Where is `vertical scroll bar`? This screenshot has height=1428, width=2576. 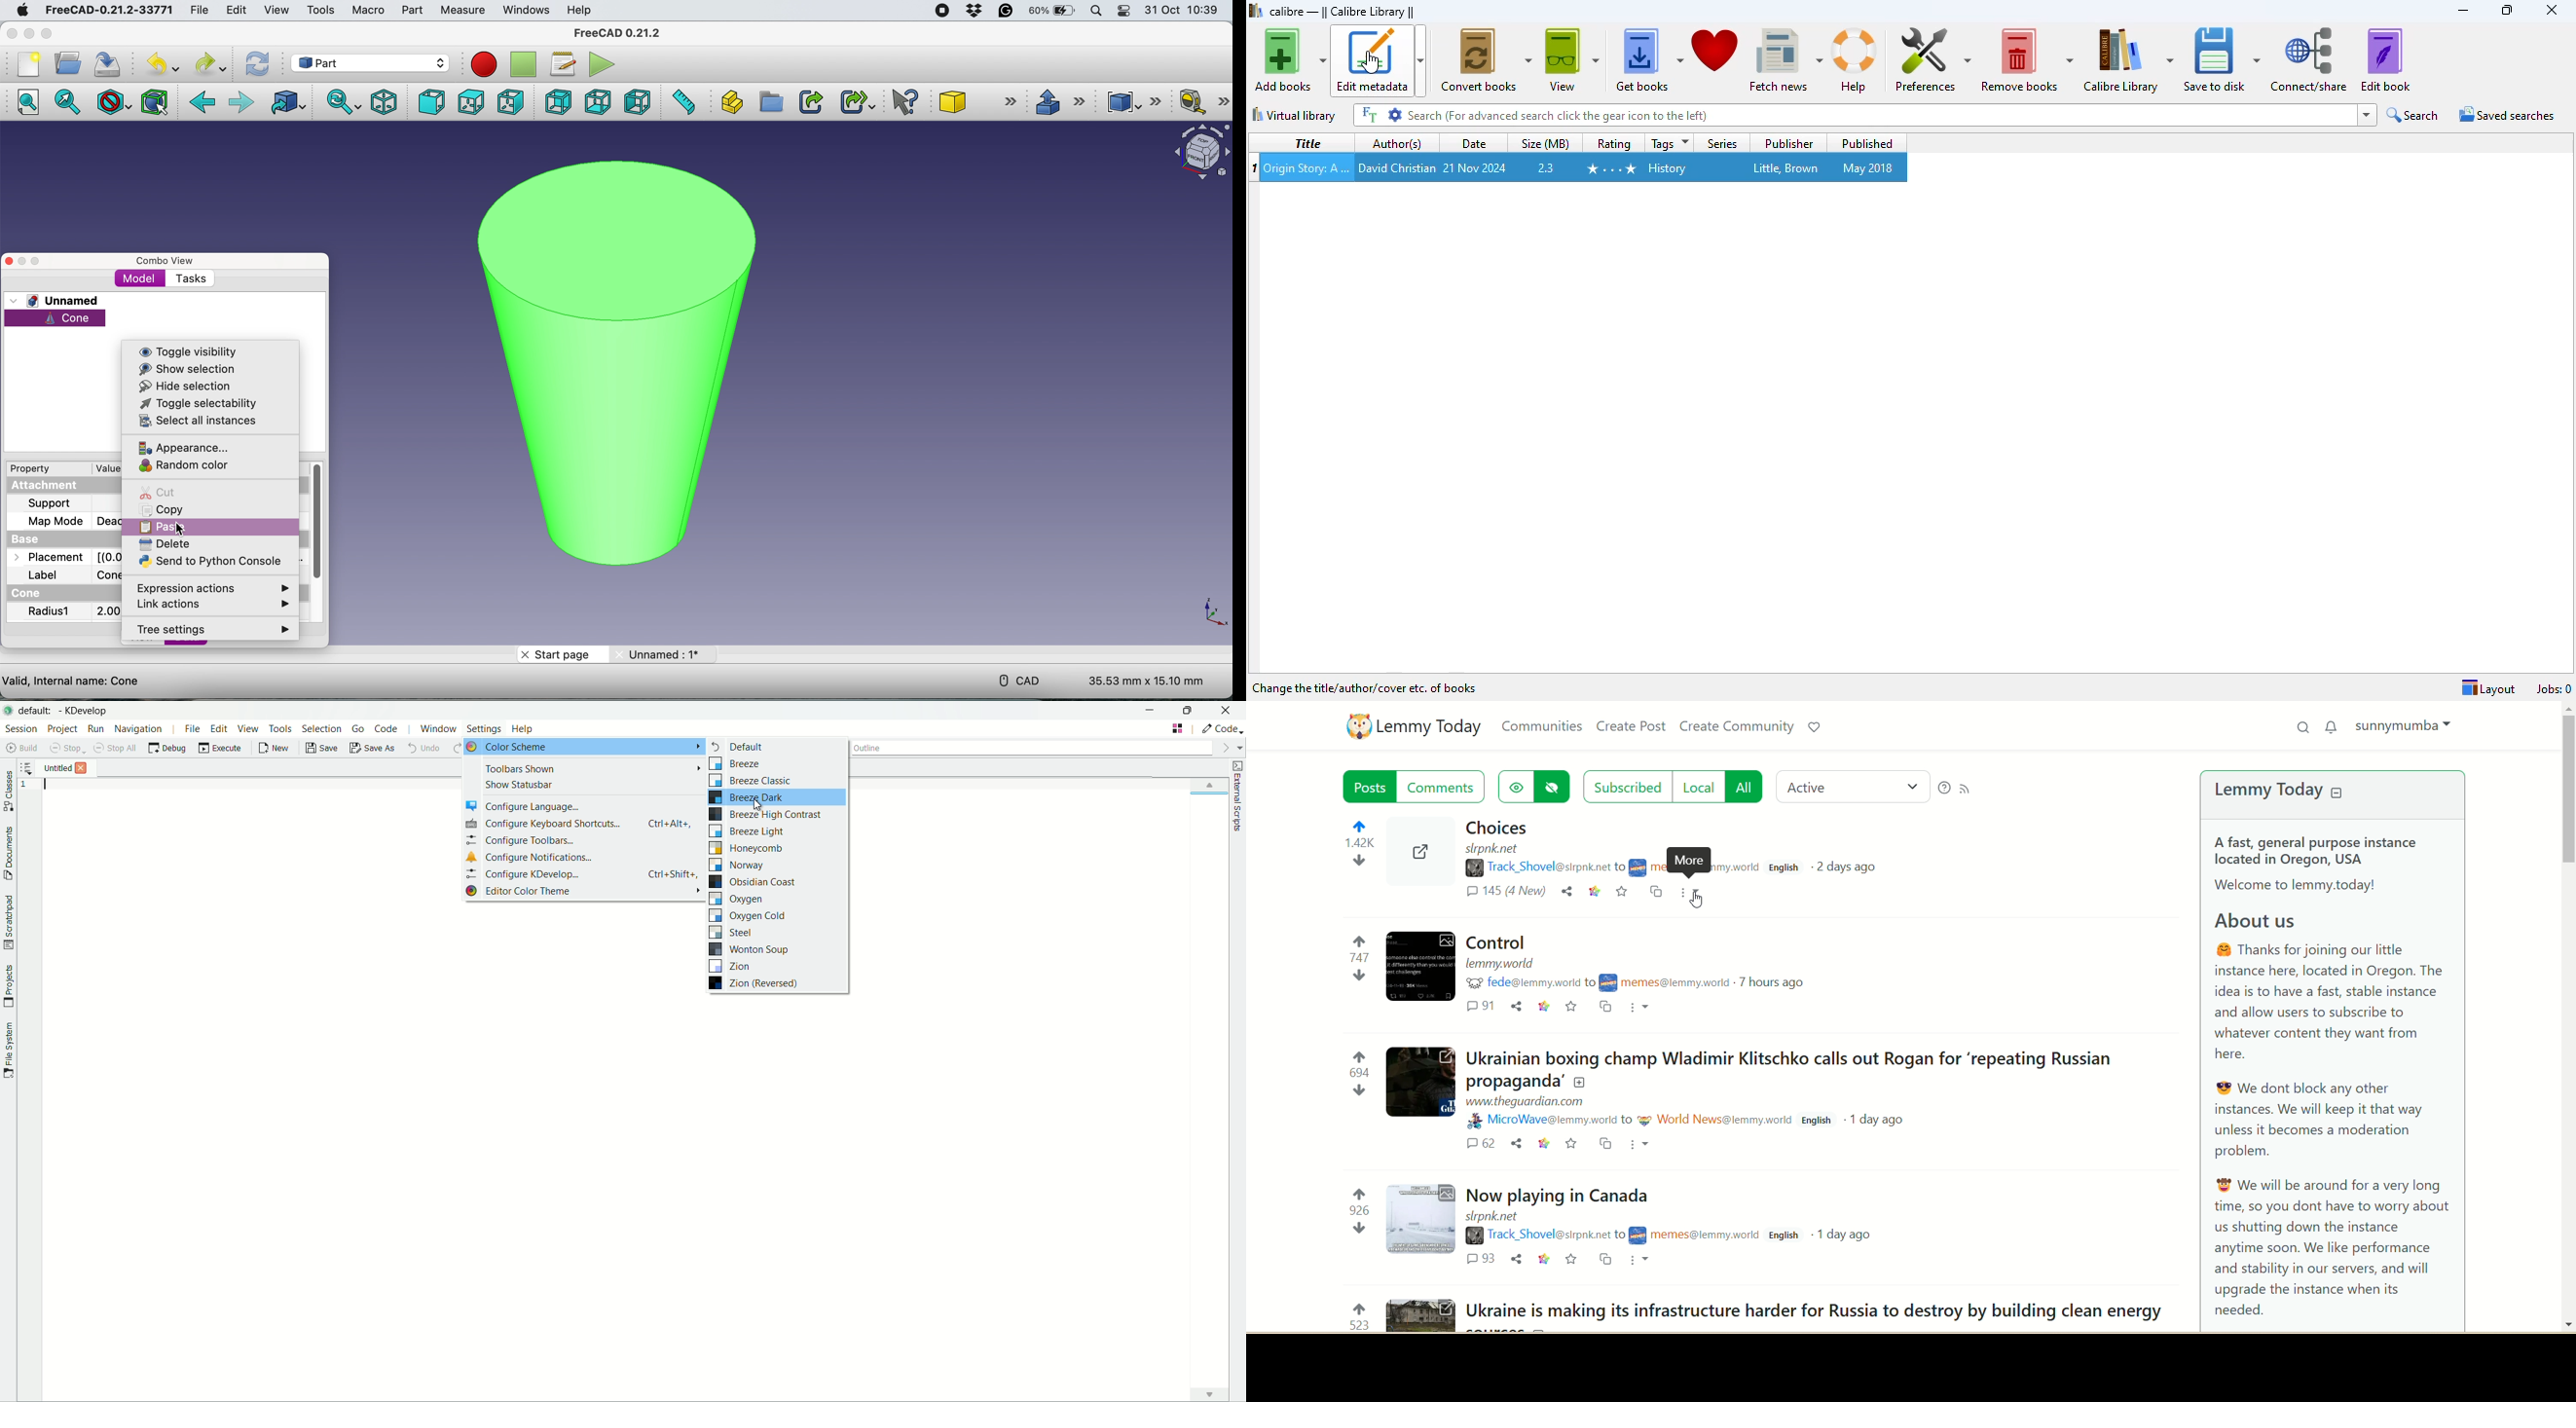 vertical scroll bar is located at coordinates (318, 526).